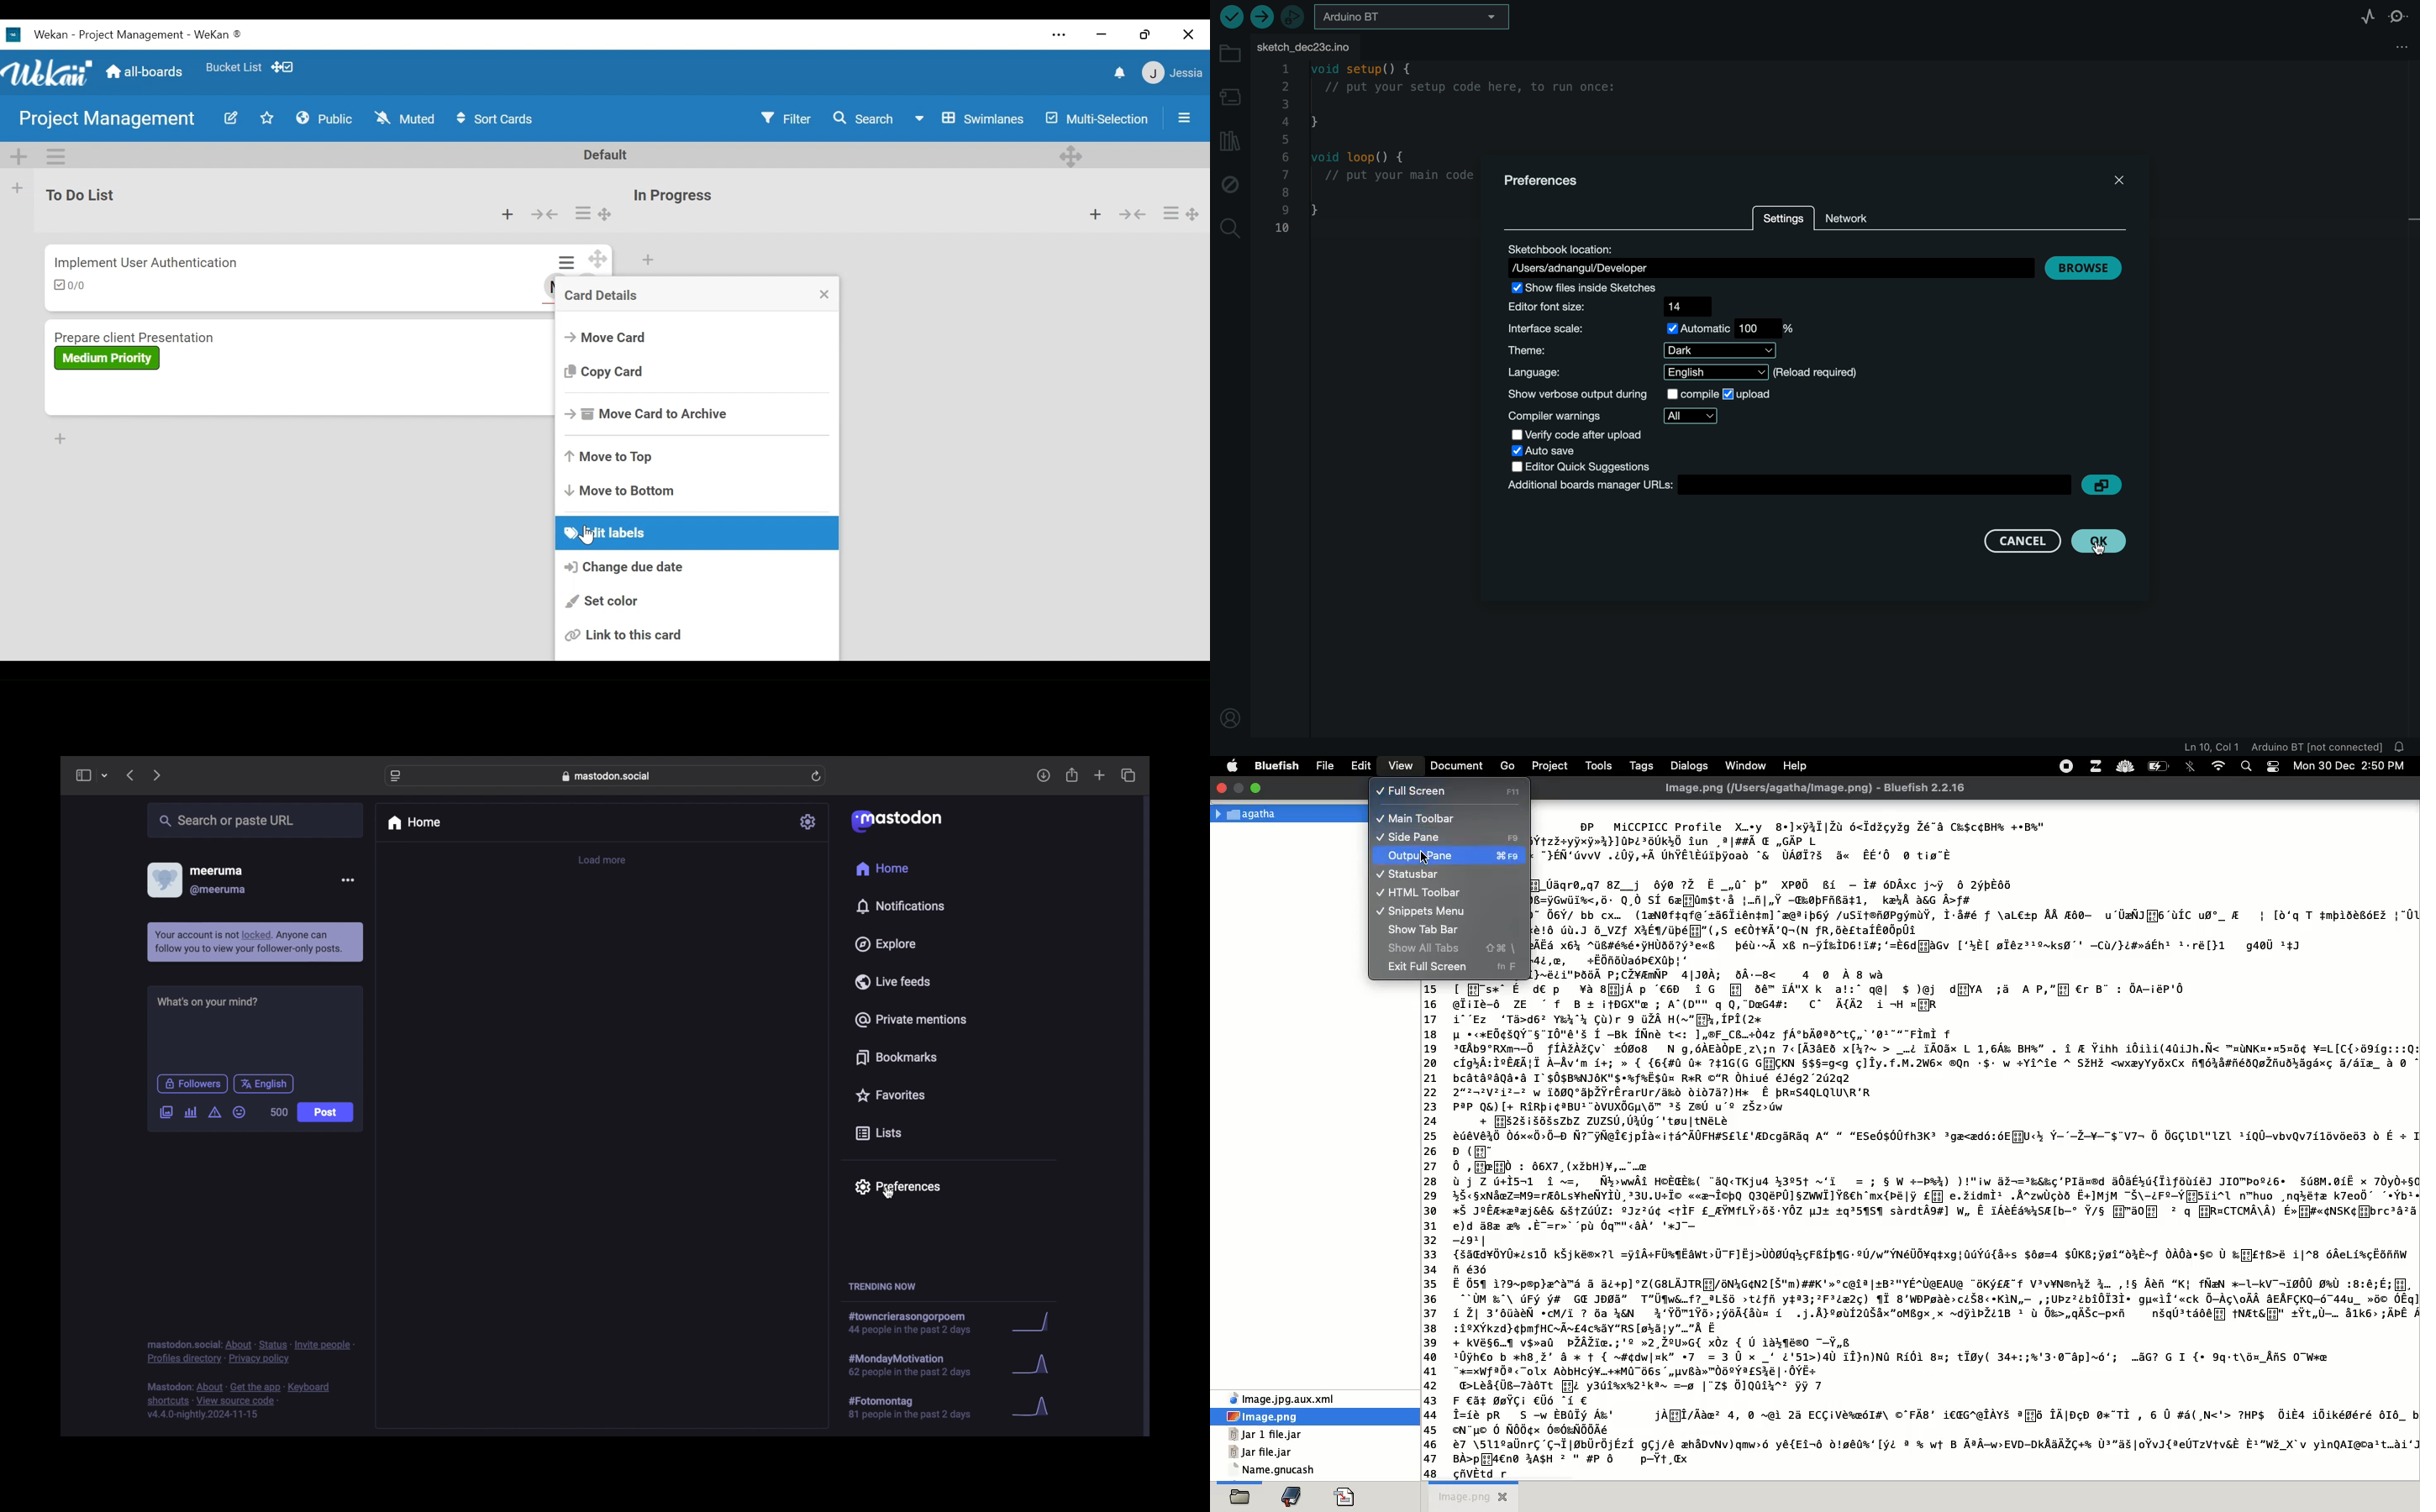 The image size is (2436, 1512). Describe the element at coordinates (604, 372) in the screenshot. I see `Copy card` at that location.